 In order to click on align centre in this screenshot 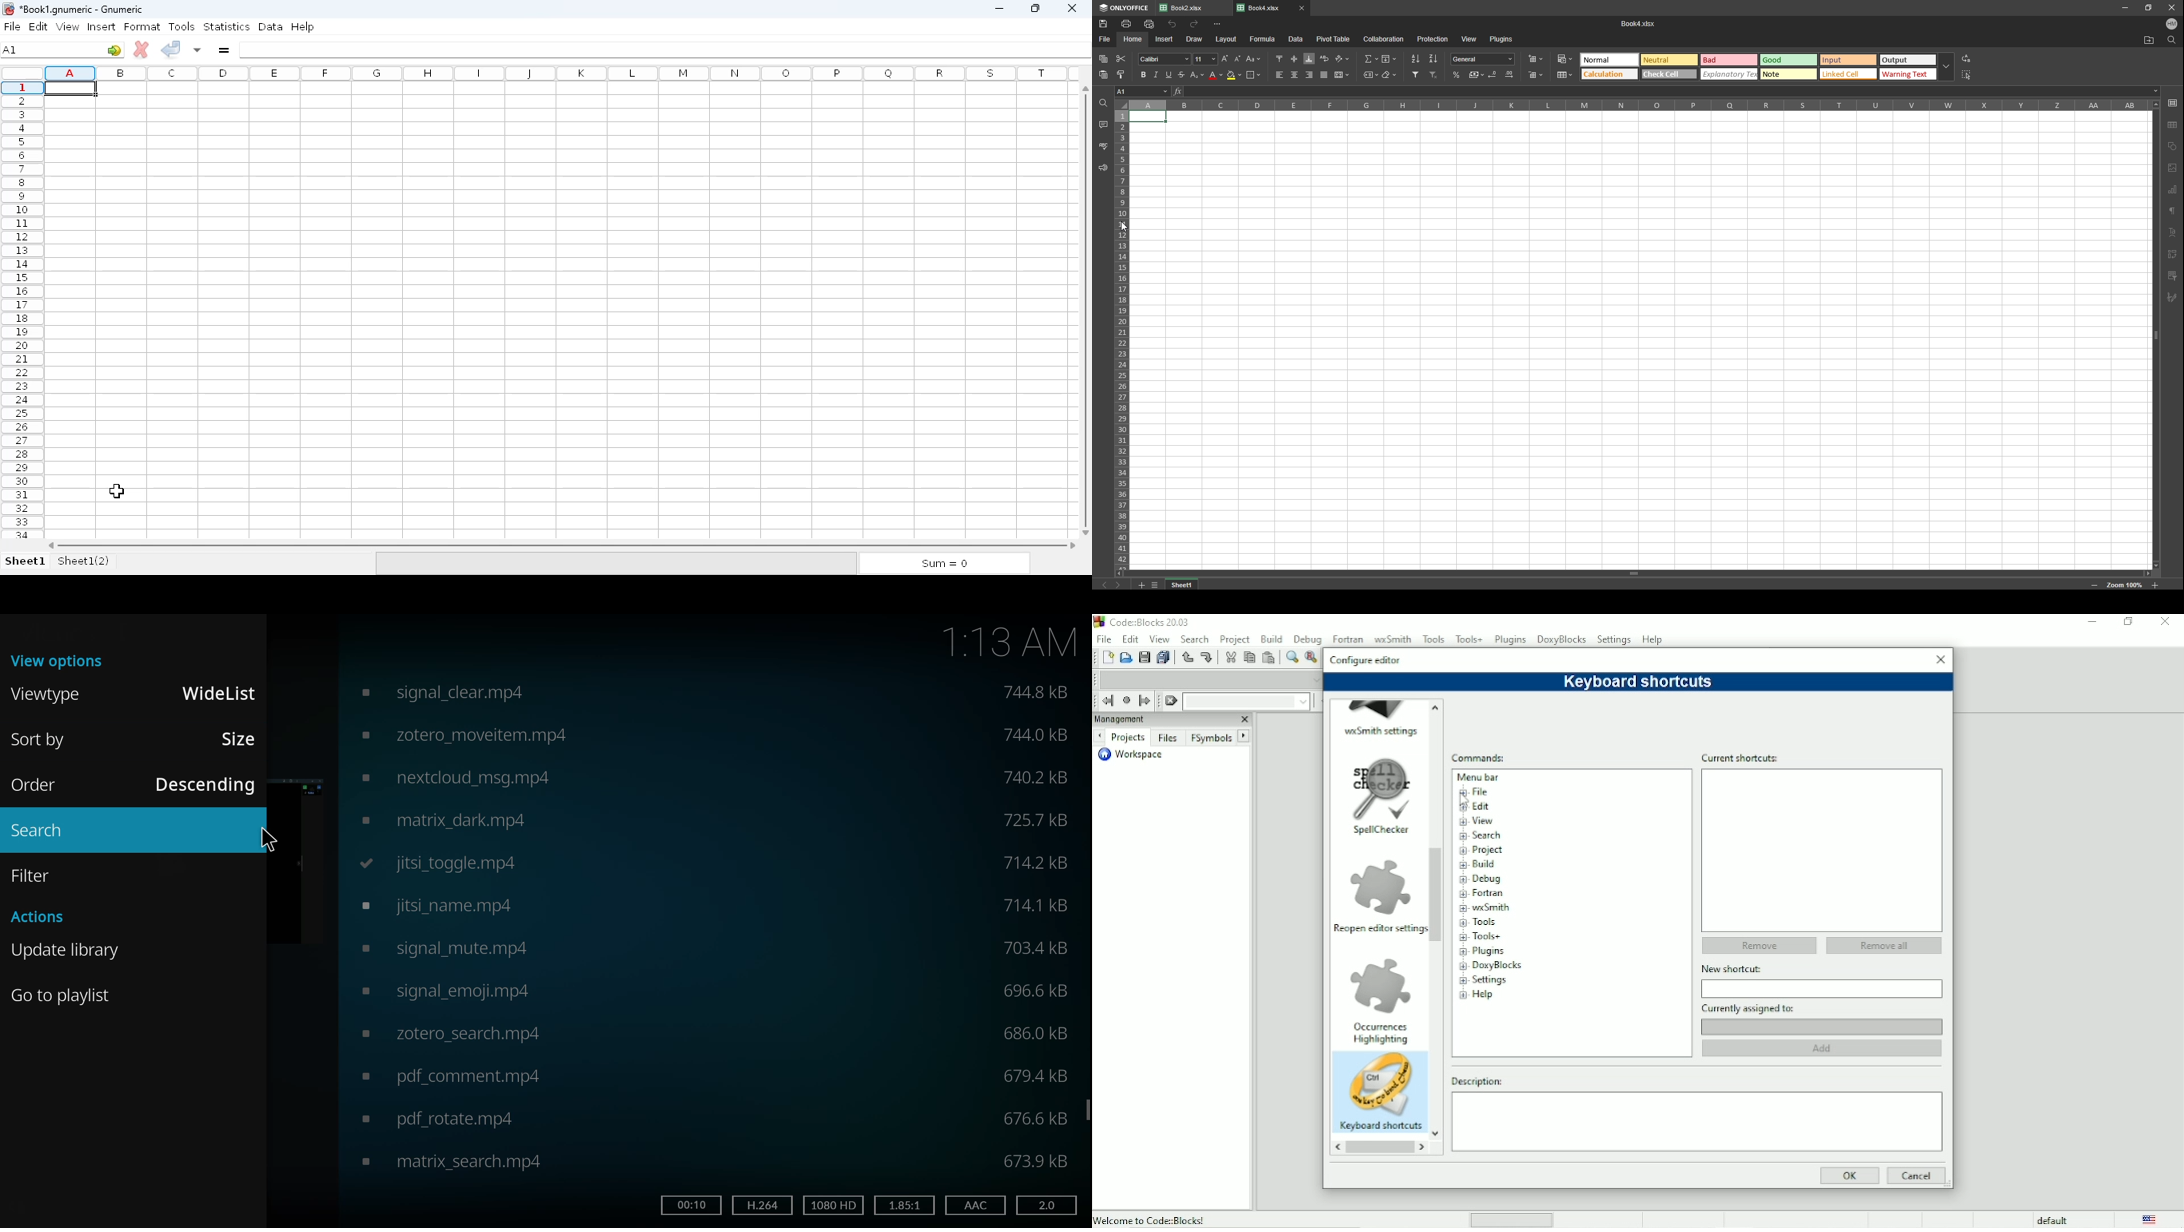, I will do `click(1295, 74)`.